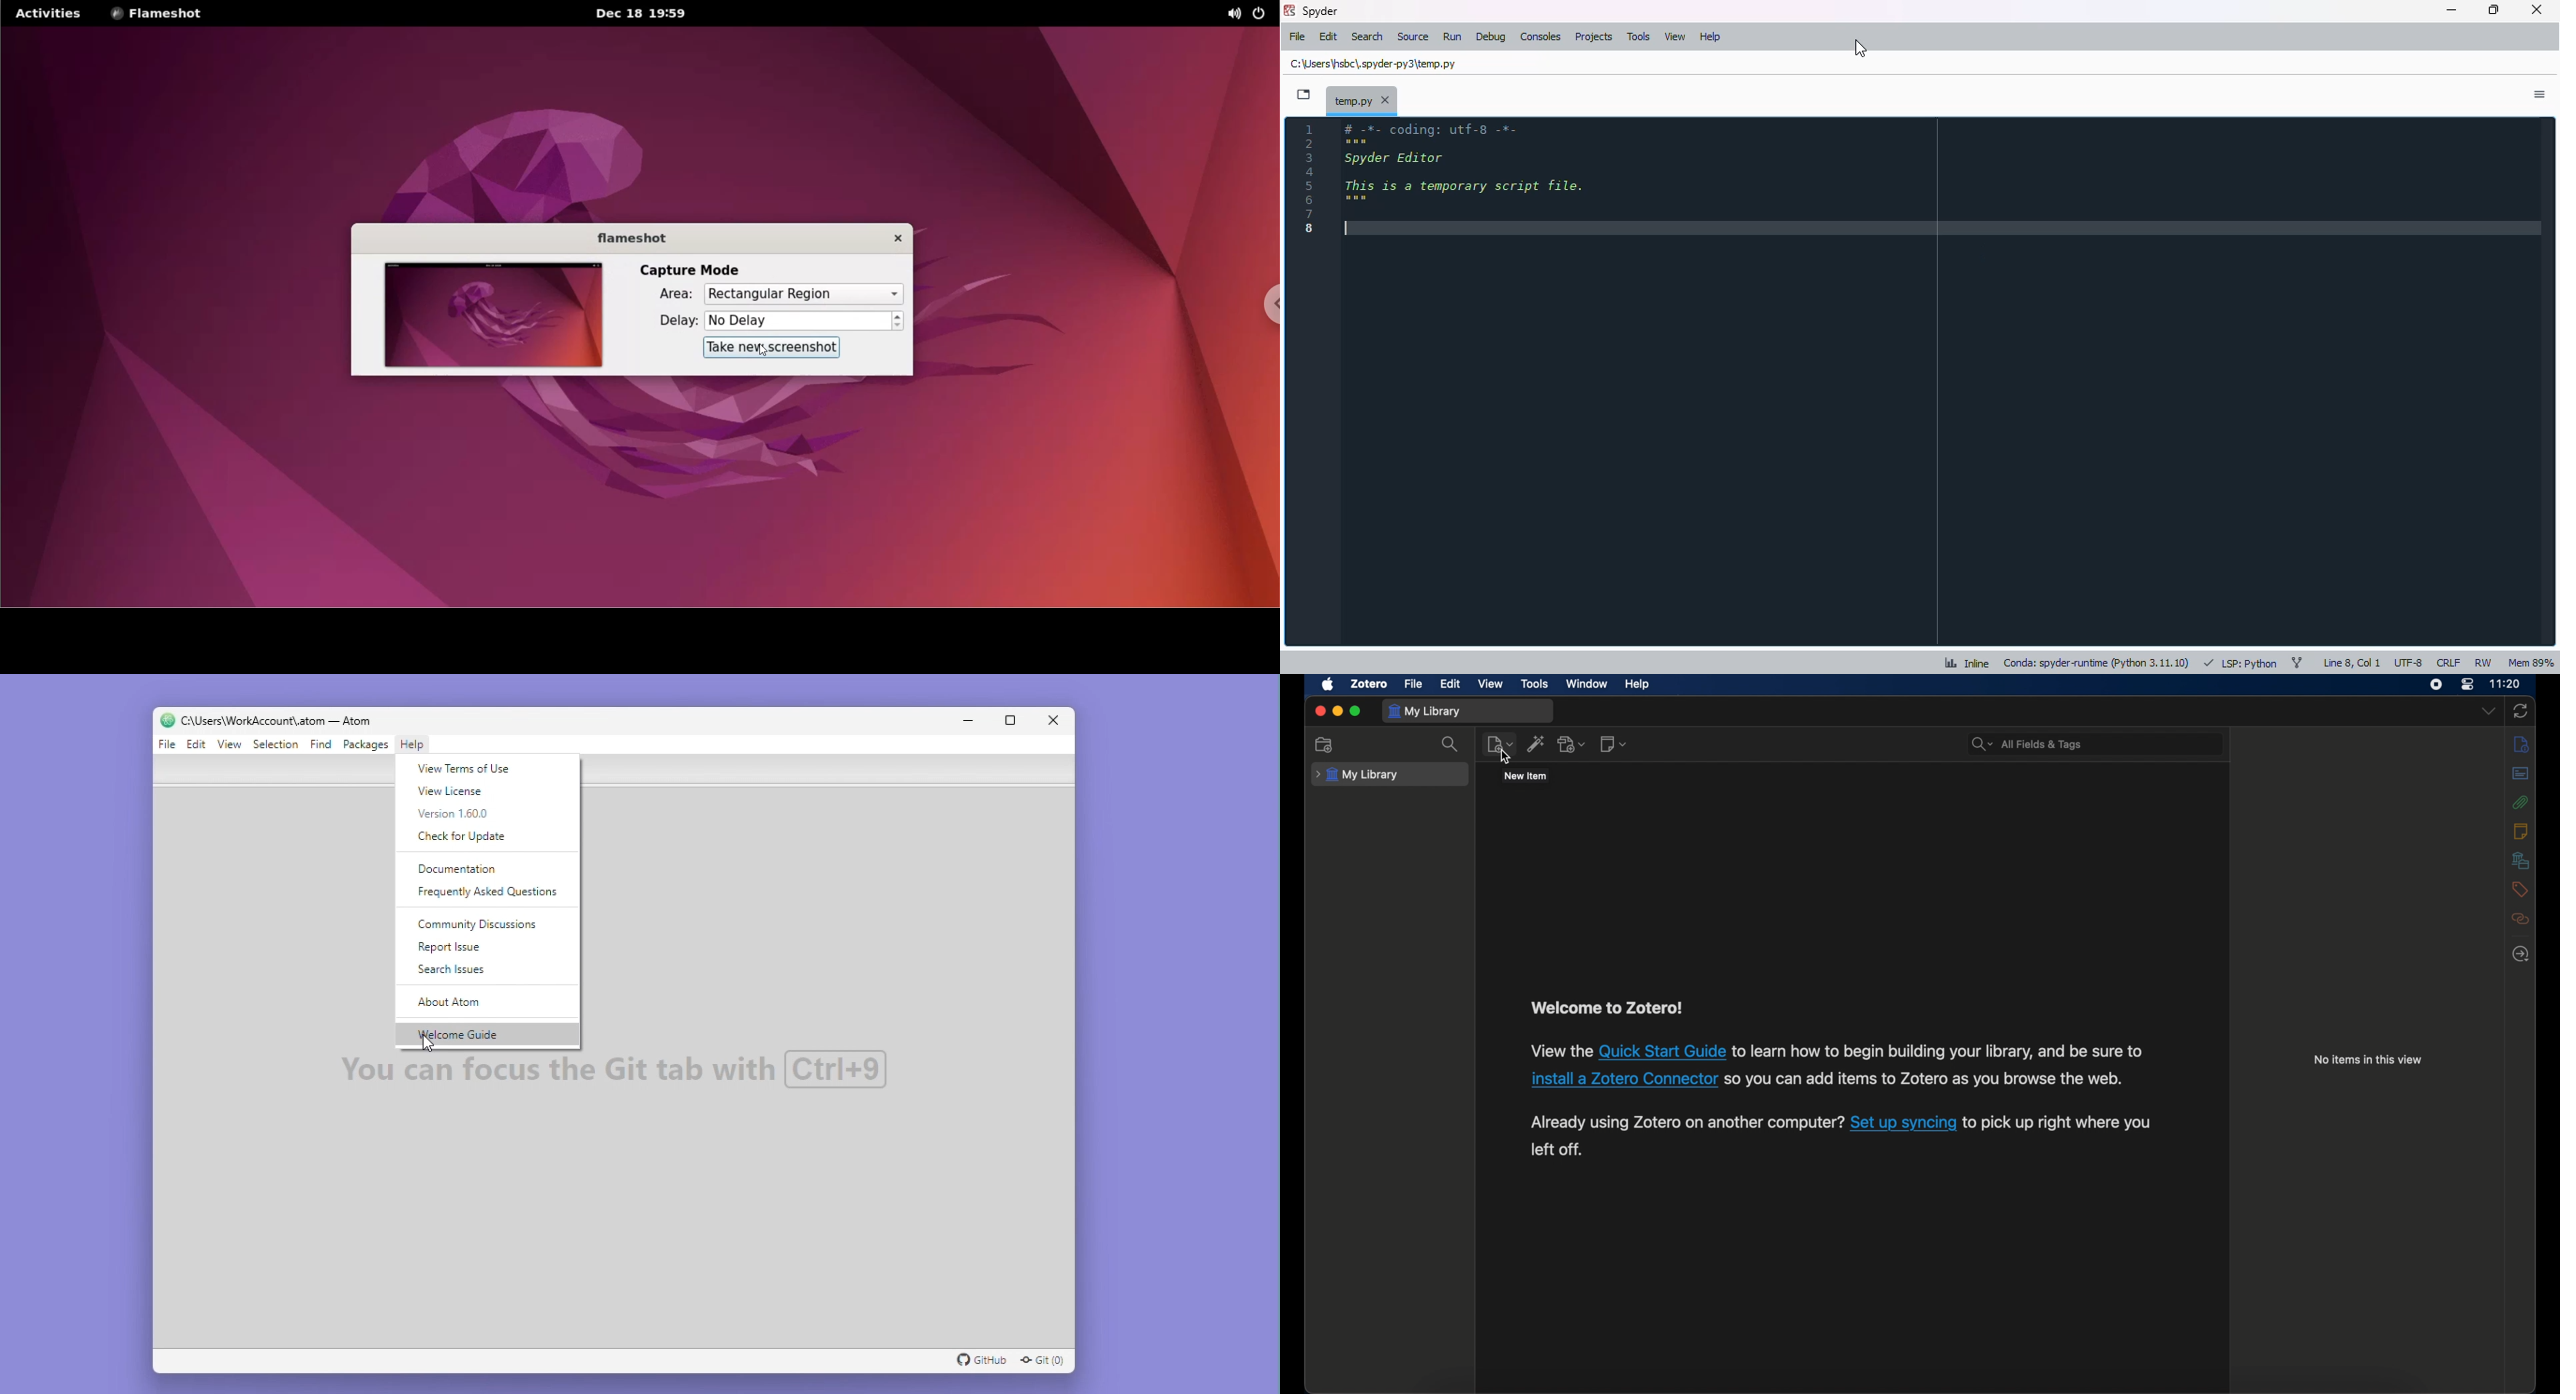 This screenshot has width=2576, height=1400. What do you see at coordinates (1357, 775) in the screenshot?
I see `my library` at bounding box center [1357, 775].